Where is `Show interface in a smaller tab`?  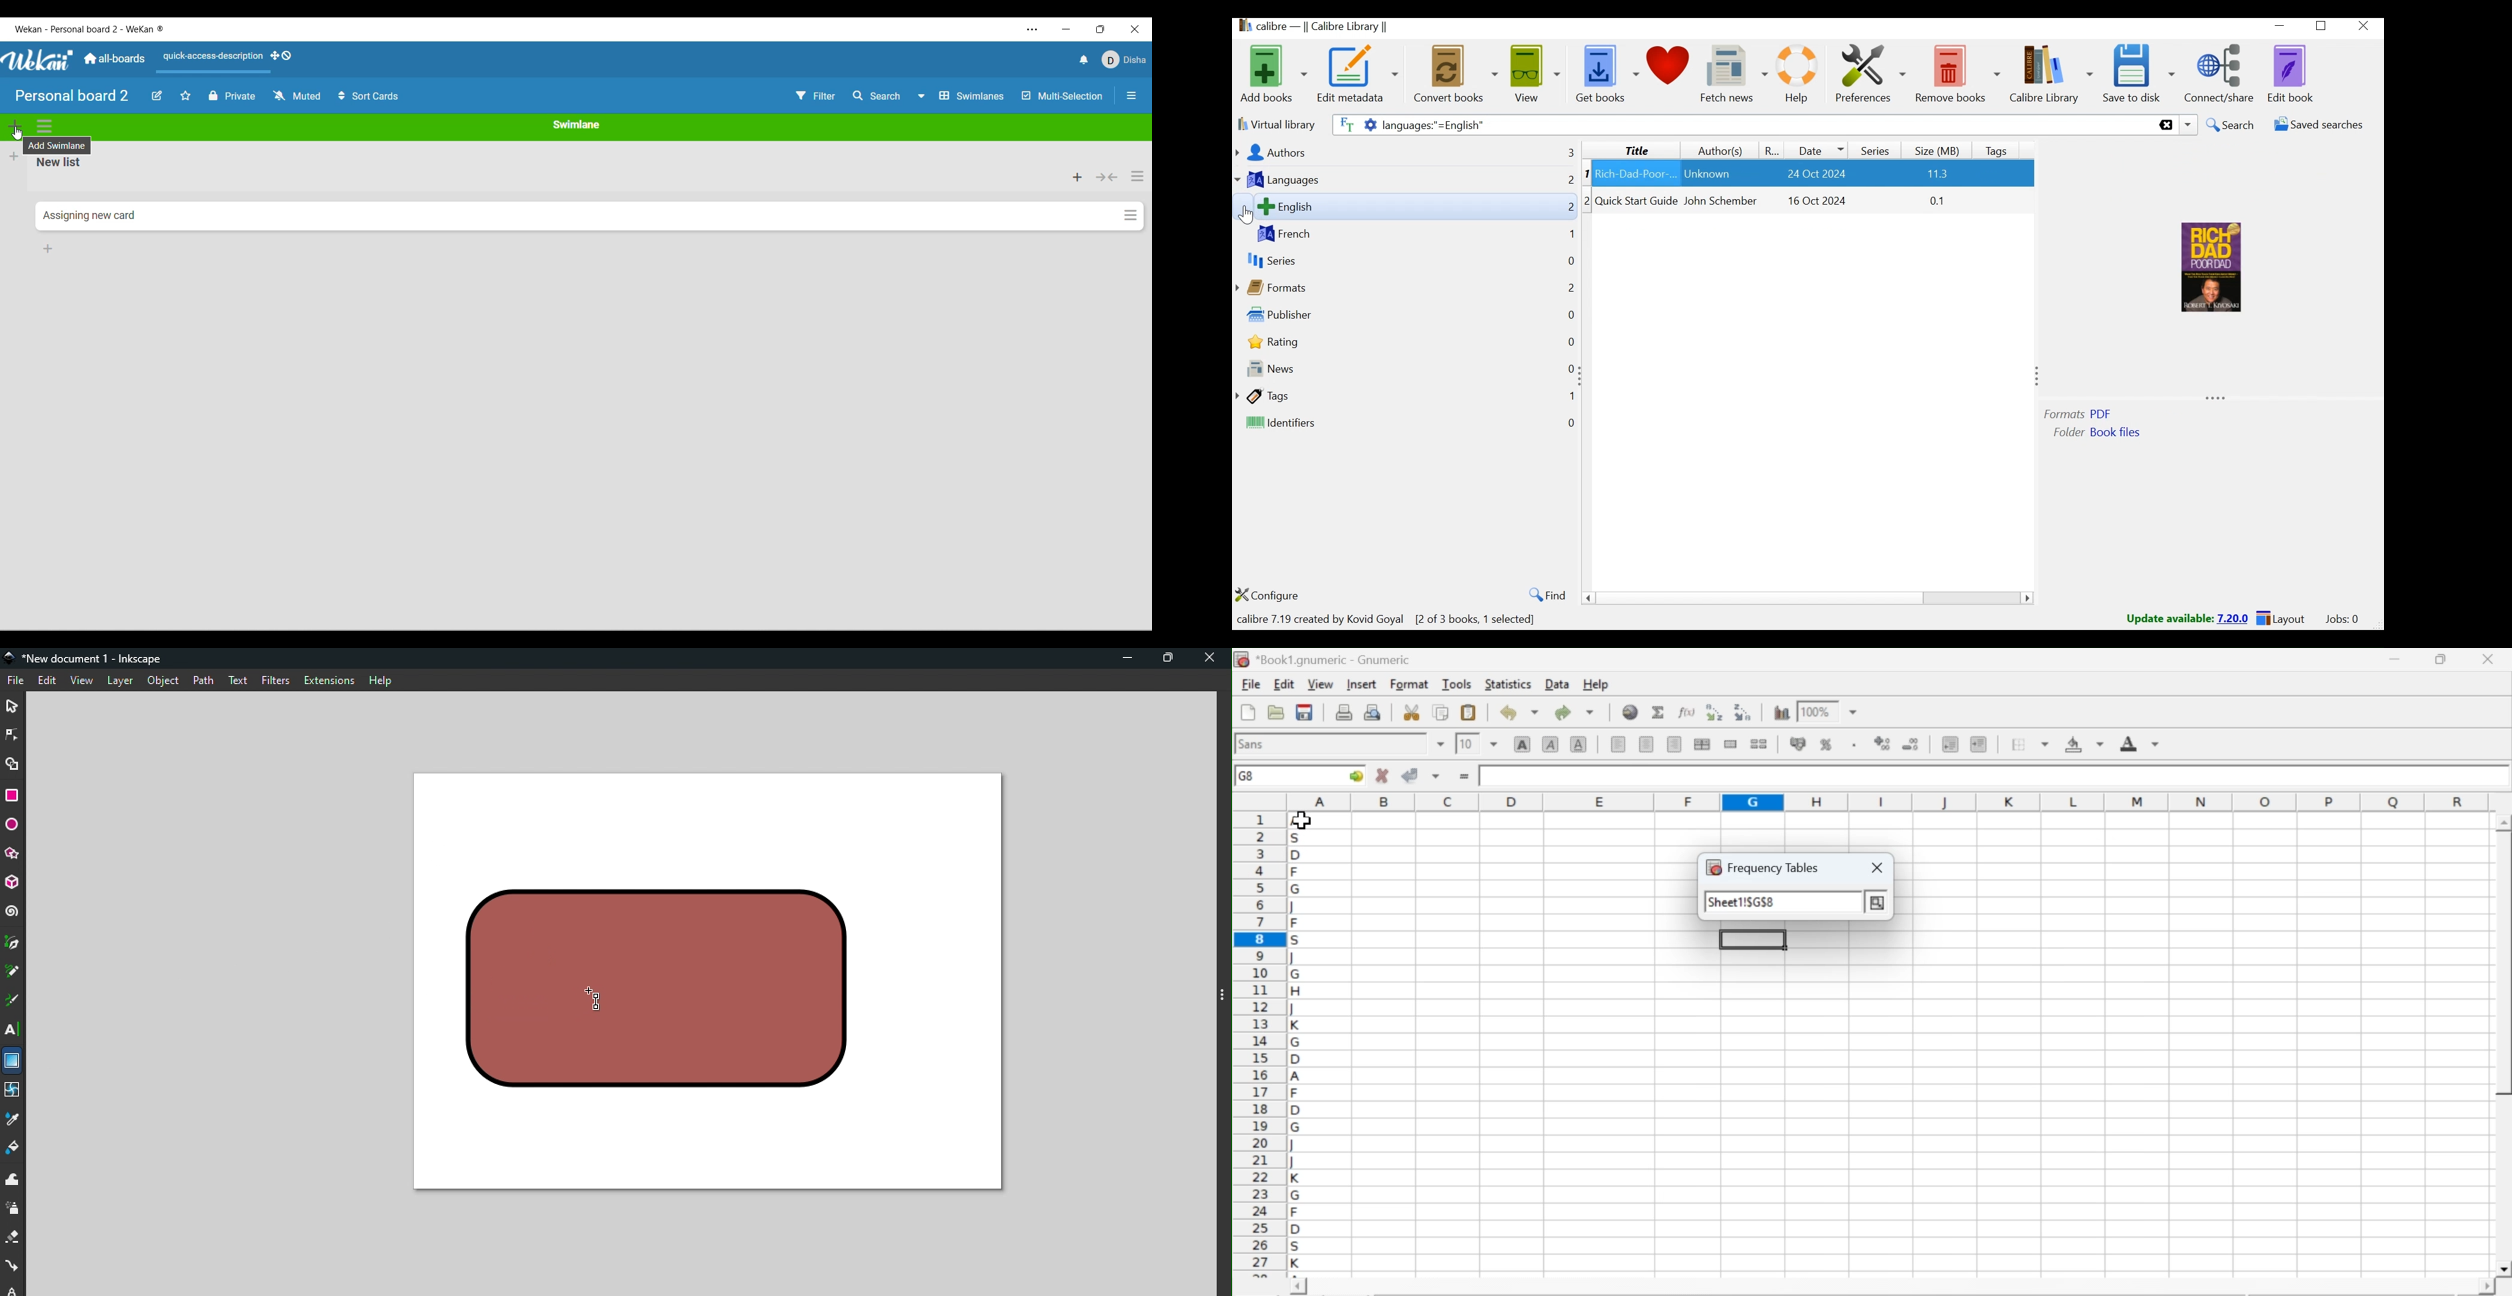
Show interface in a smaller tab is located at coordinates (1100, 29).